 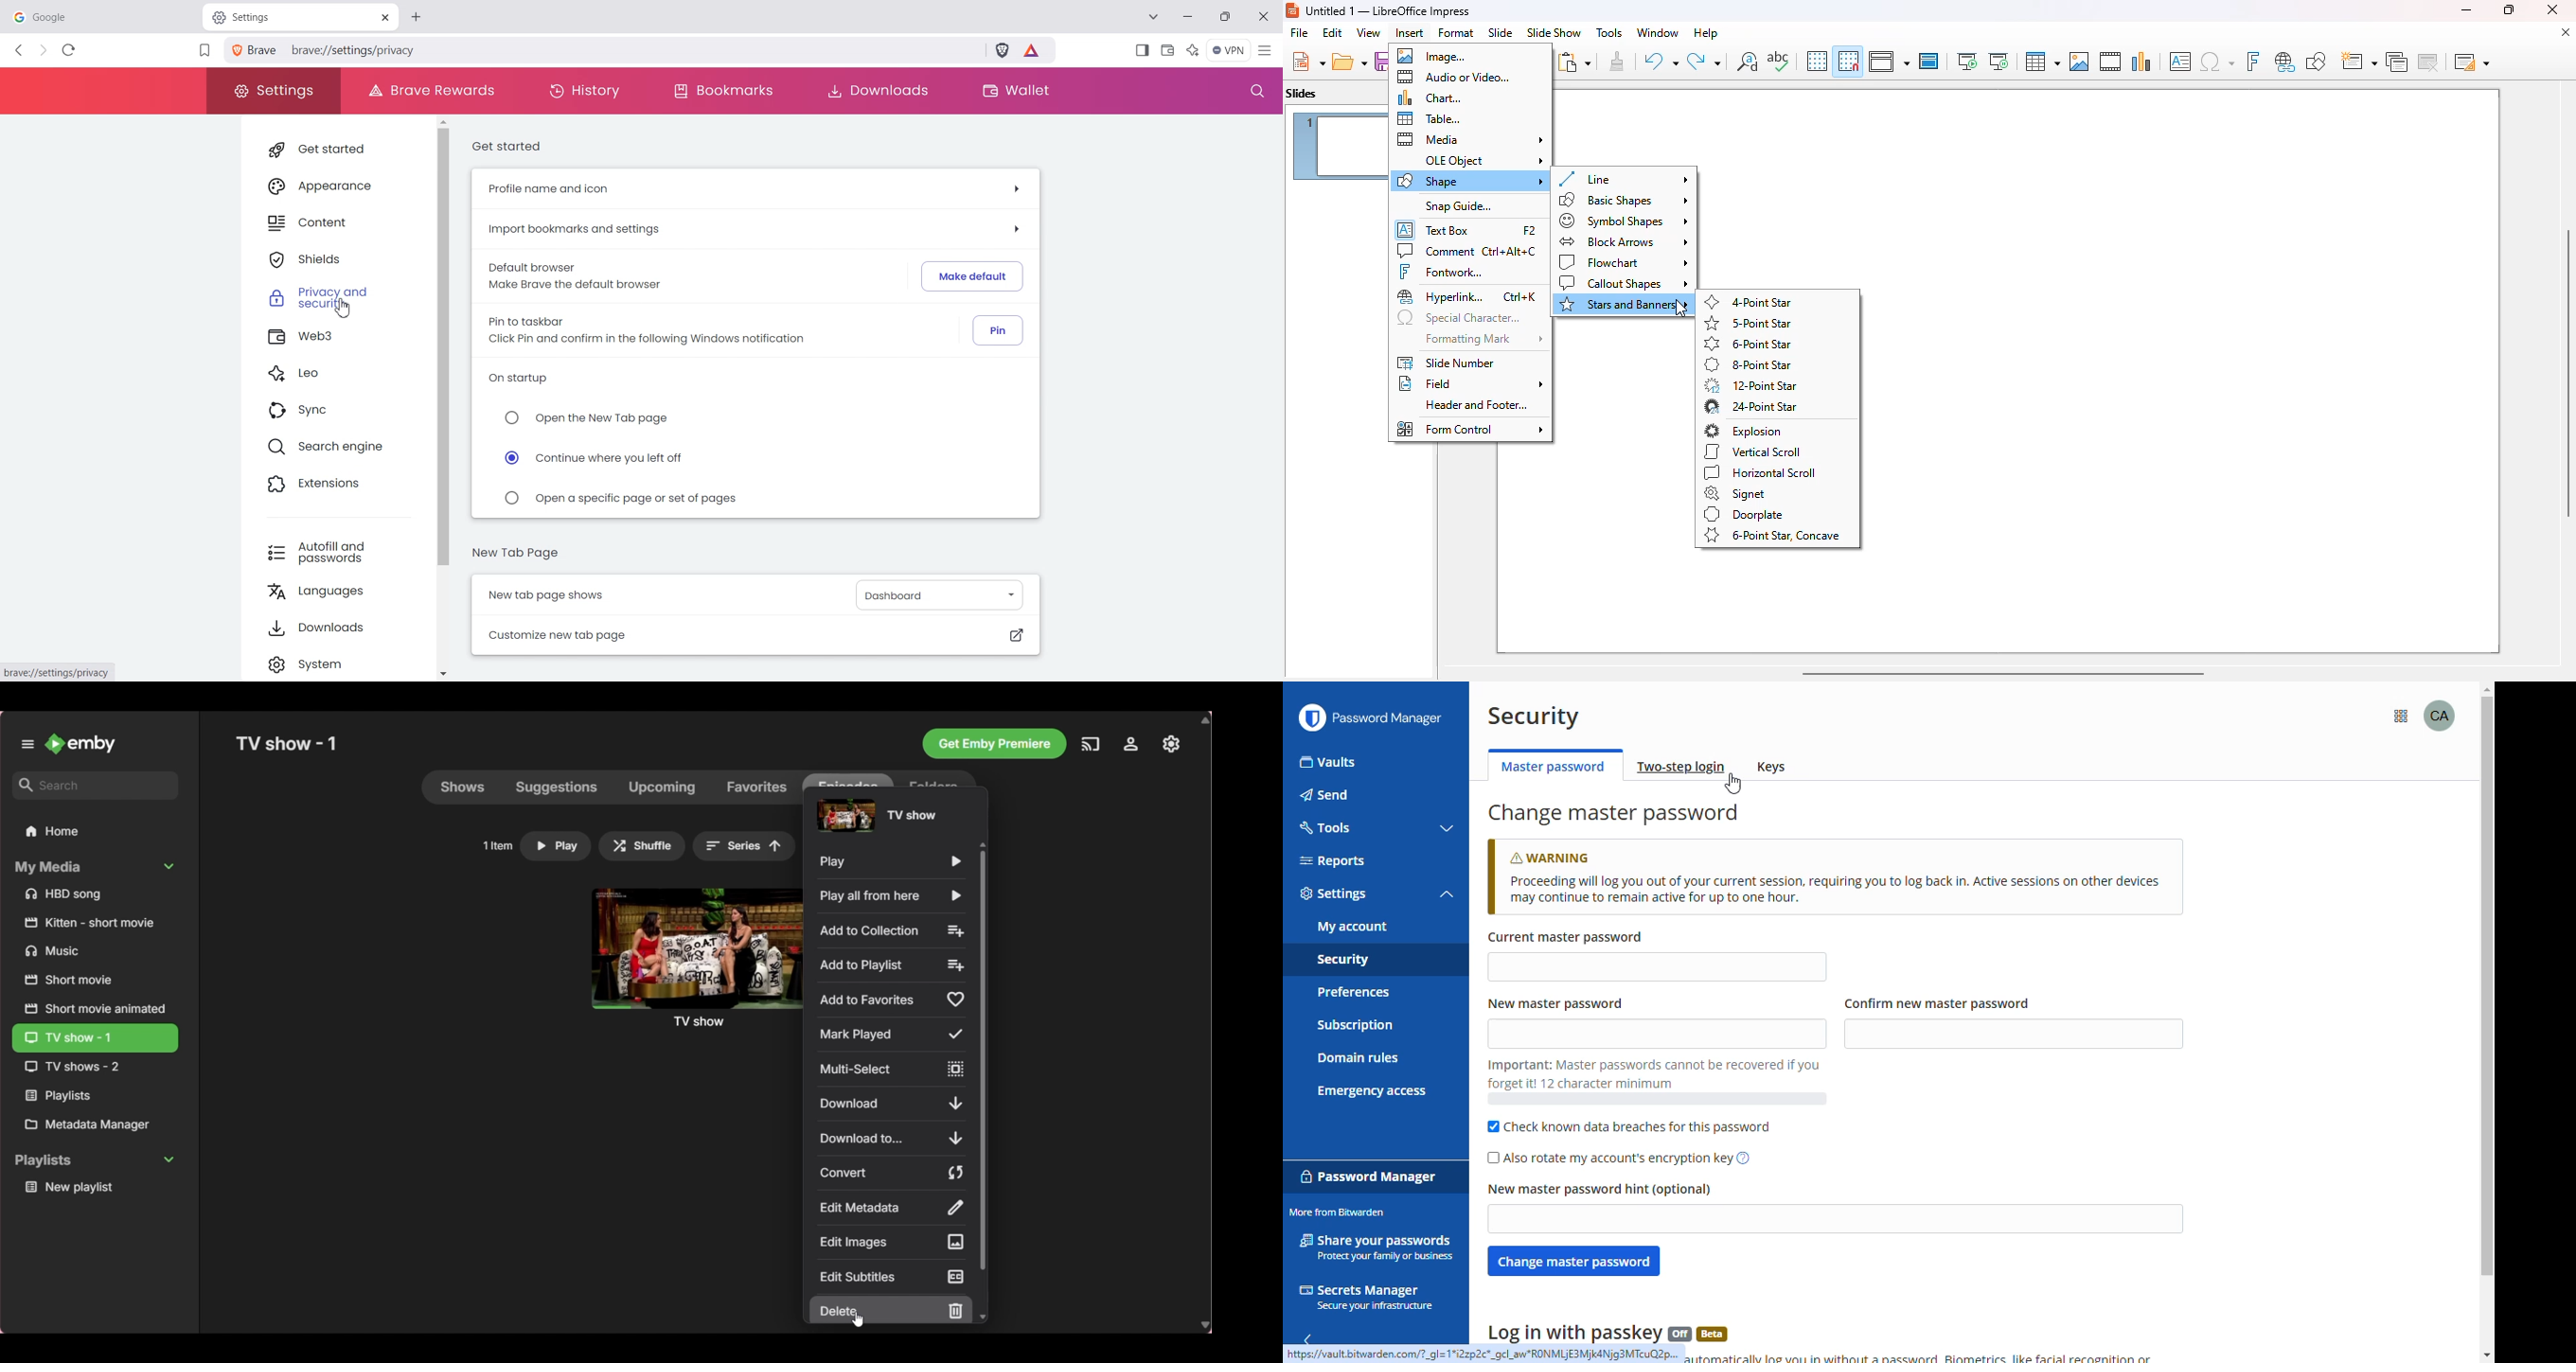 I want to click on insert, so click(x=1410, y=33).